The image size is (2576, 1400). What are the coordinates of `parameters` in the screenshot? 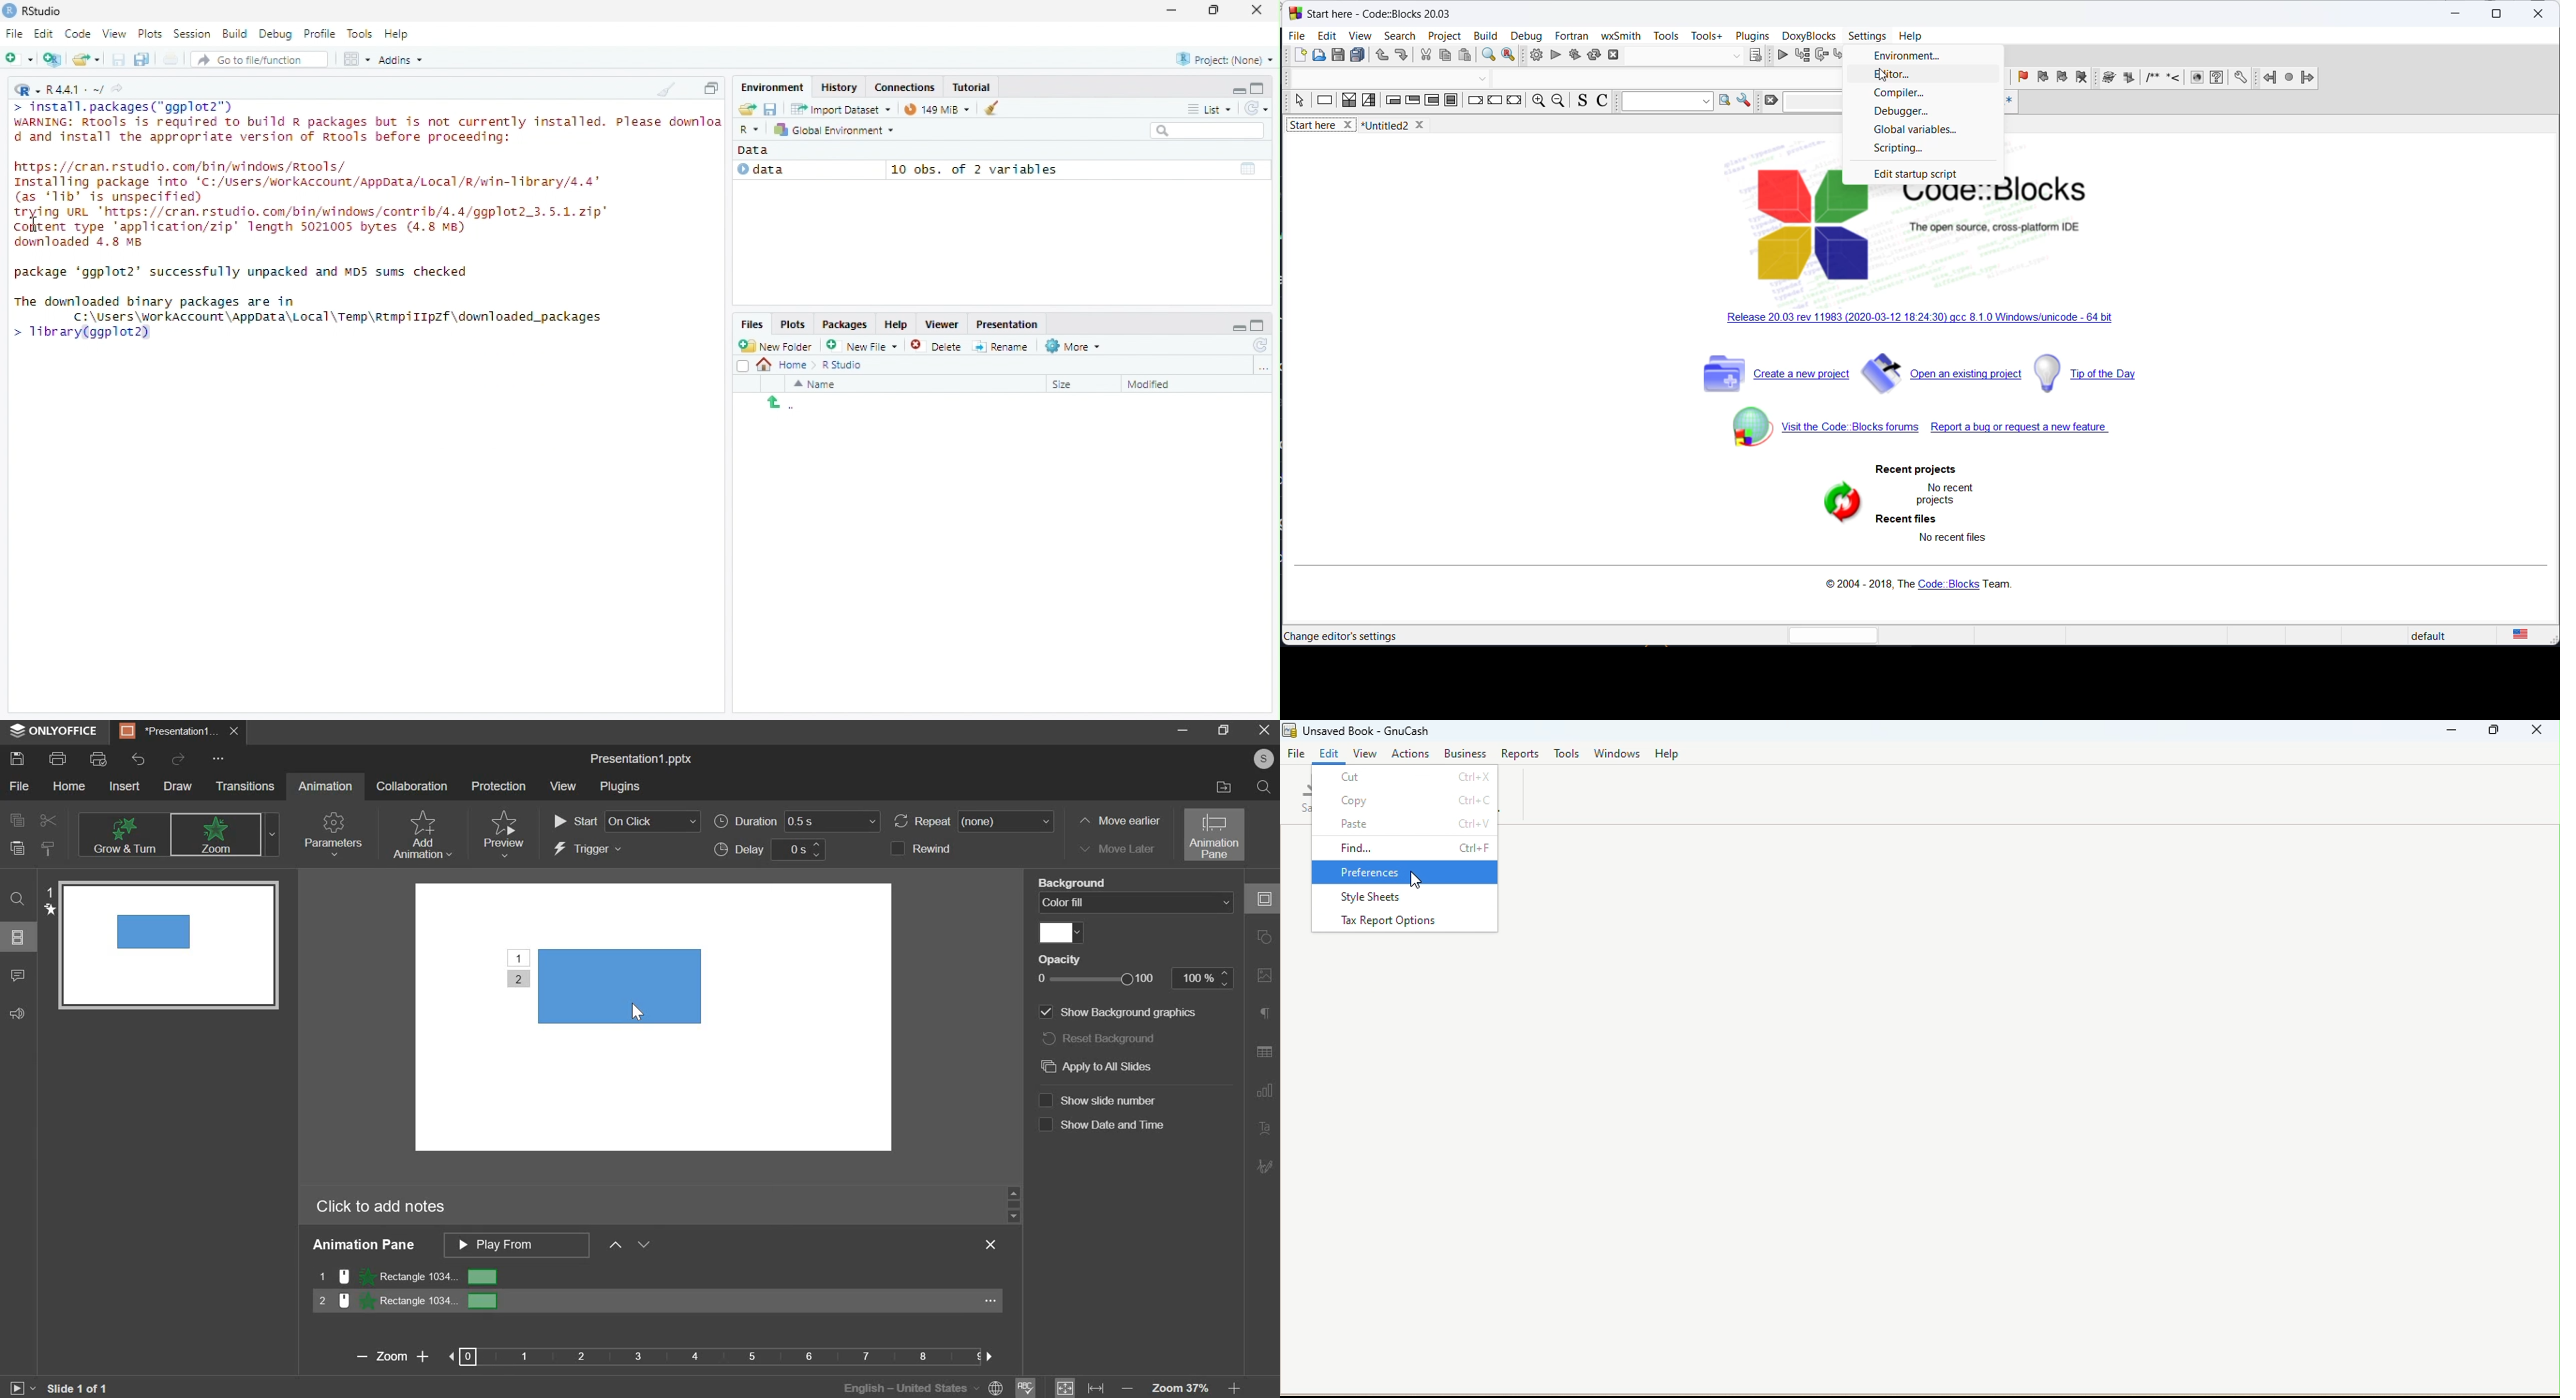 It's located at (335, 833).